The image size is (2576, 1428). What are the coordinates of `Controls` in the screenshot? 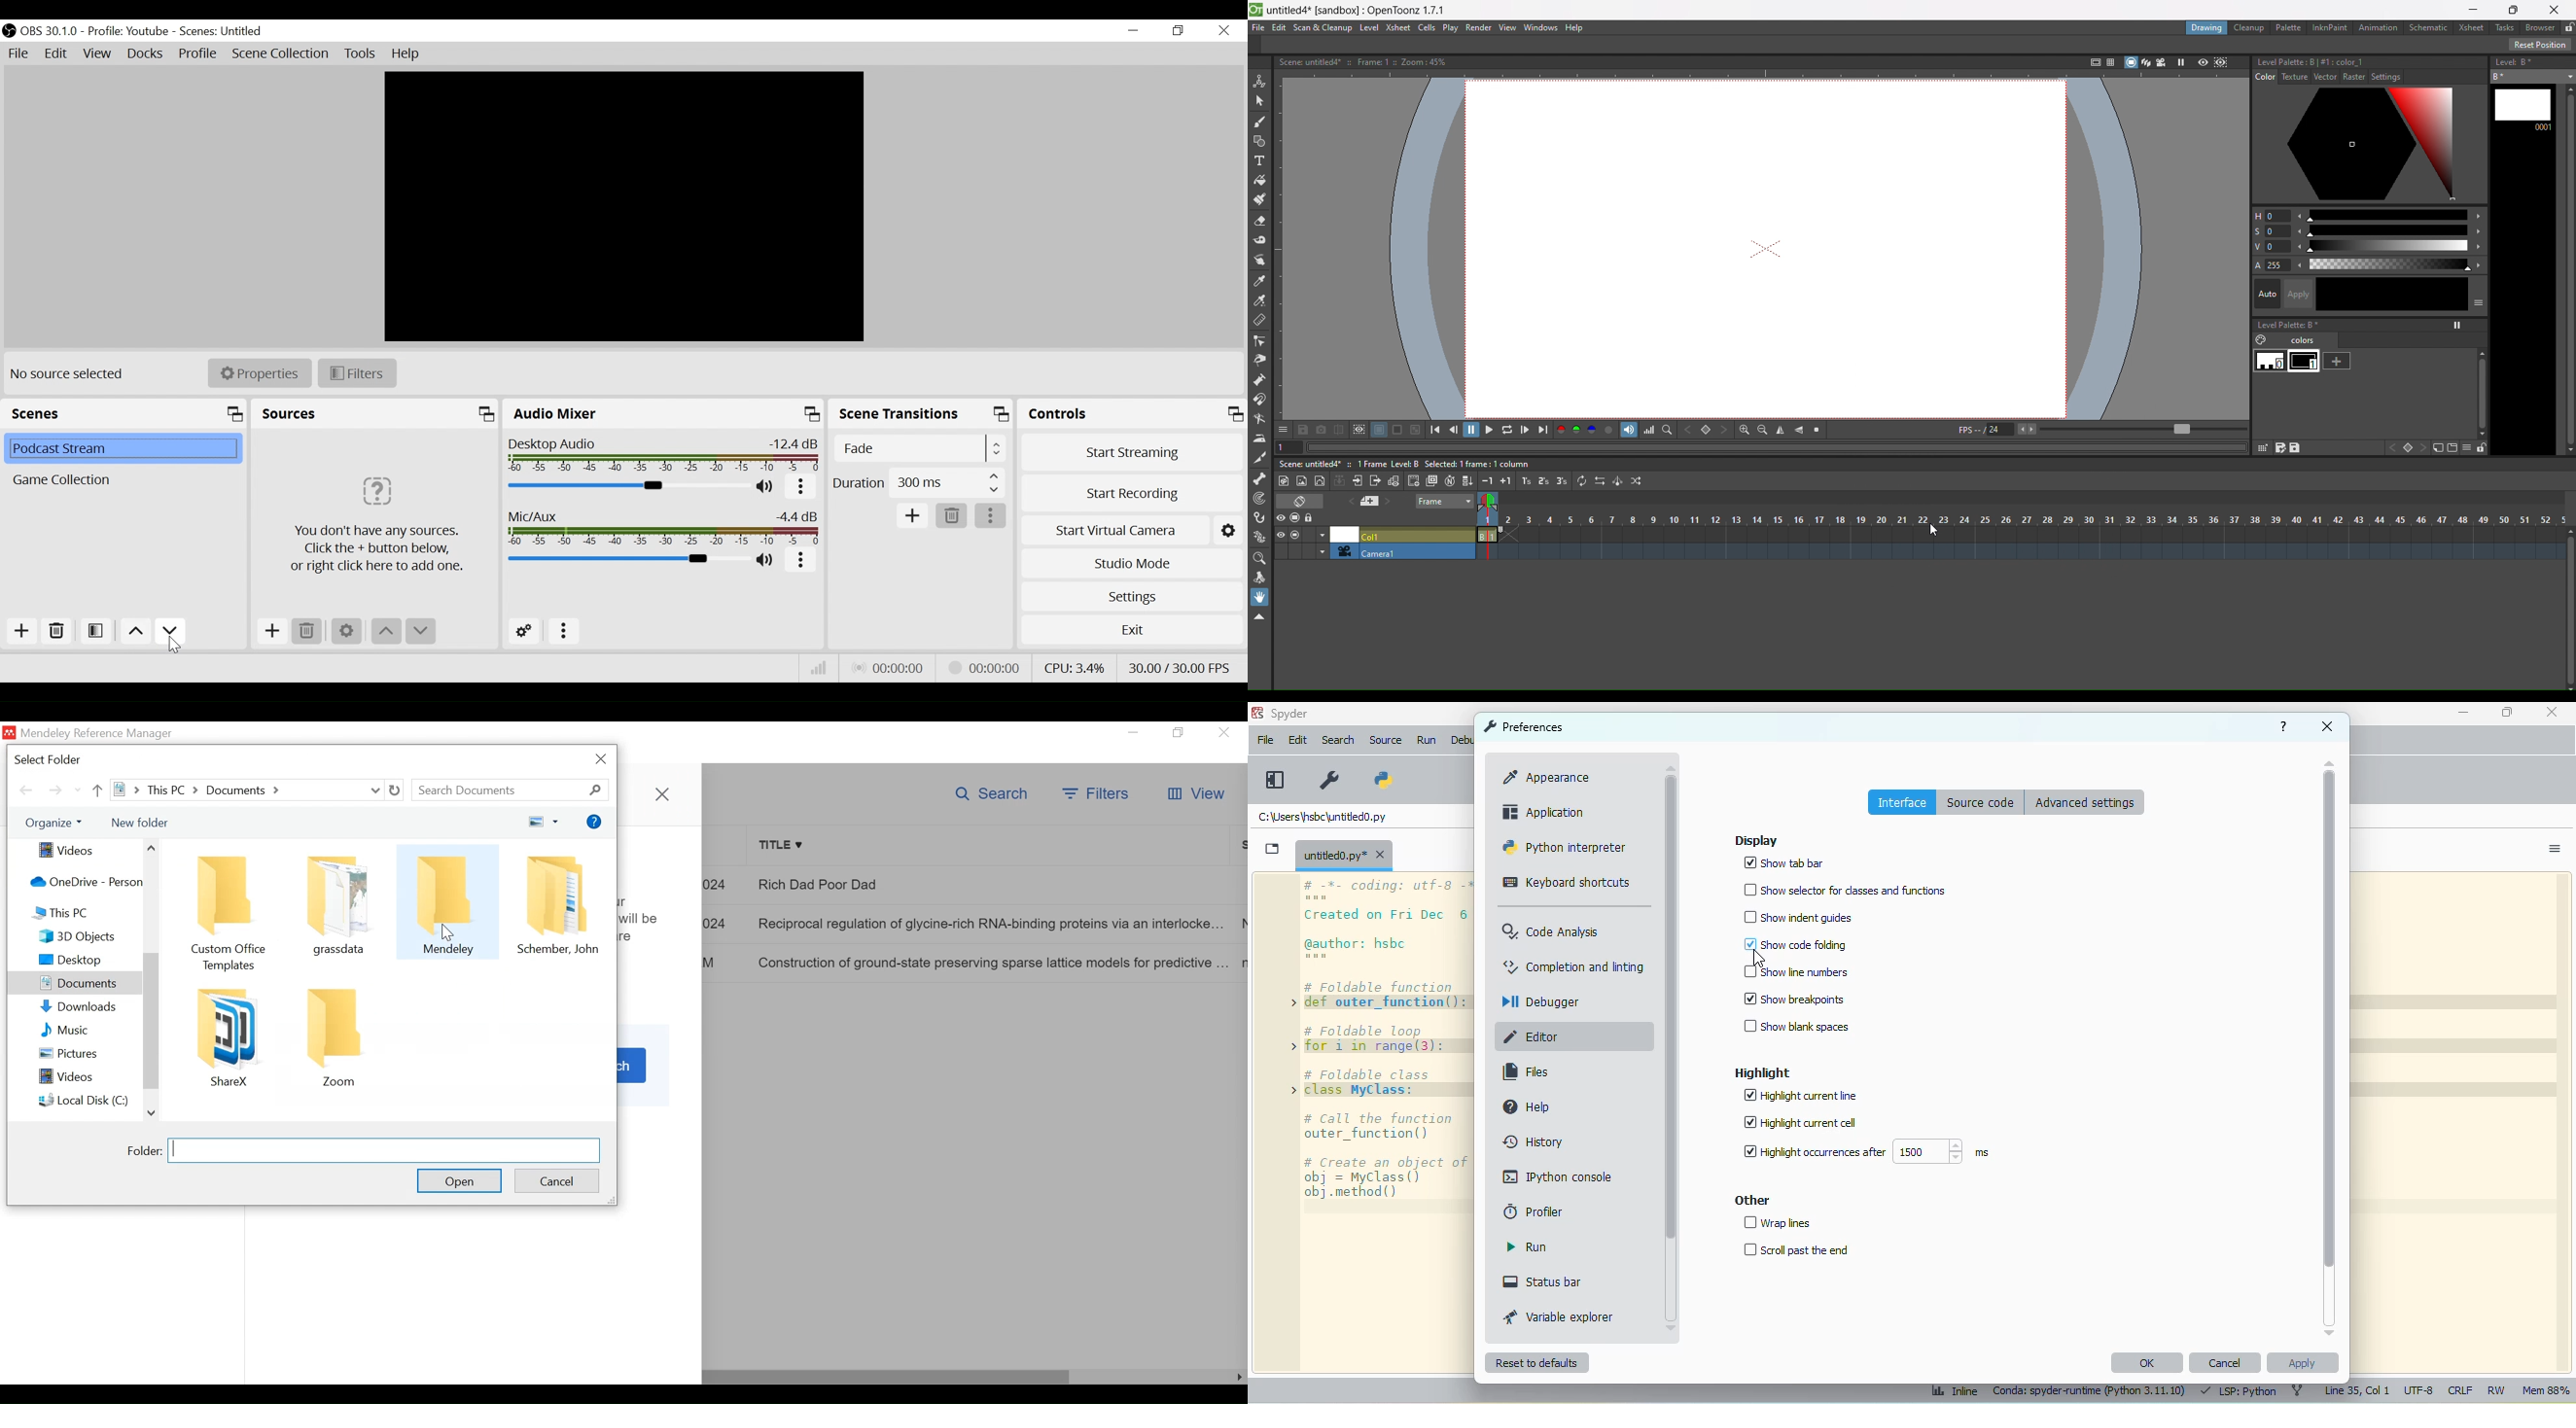 It's located at (1133, 413).